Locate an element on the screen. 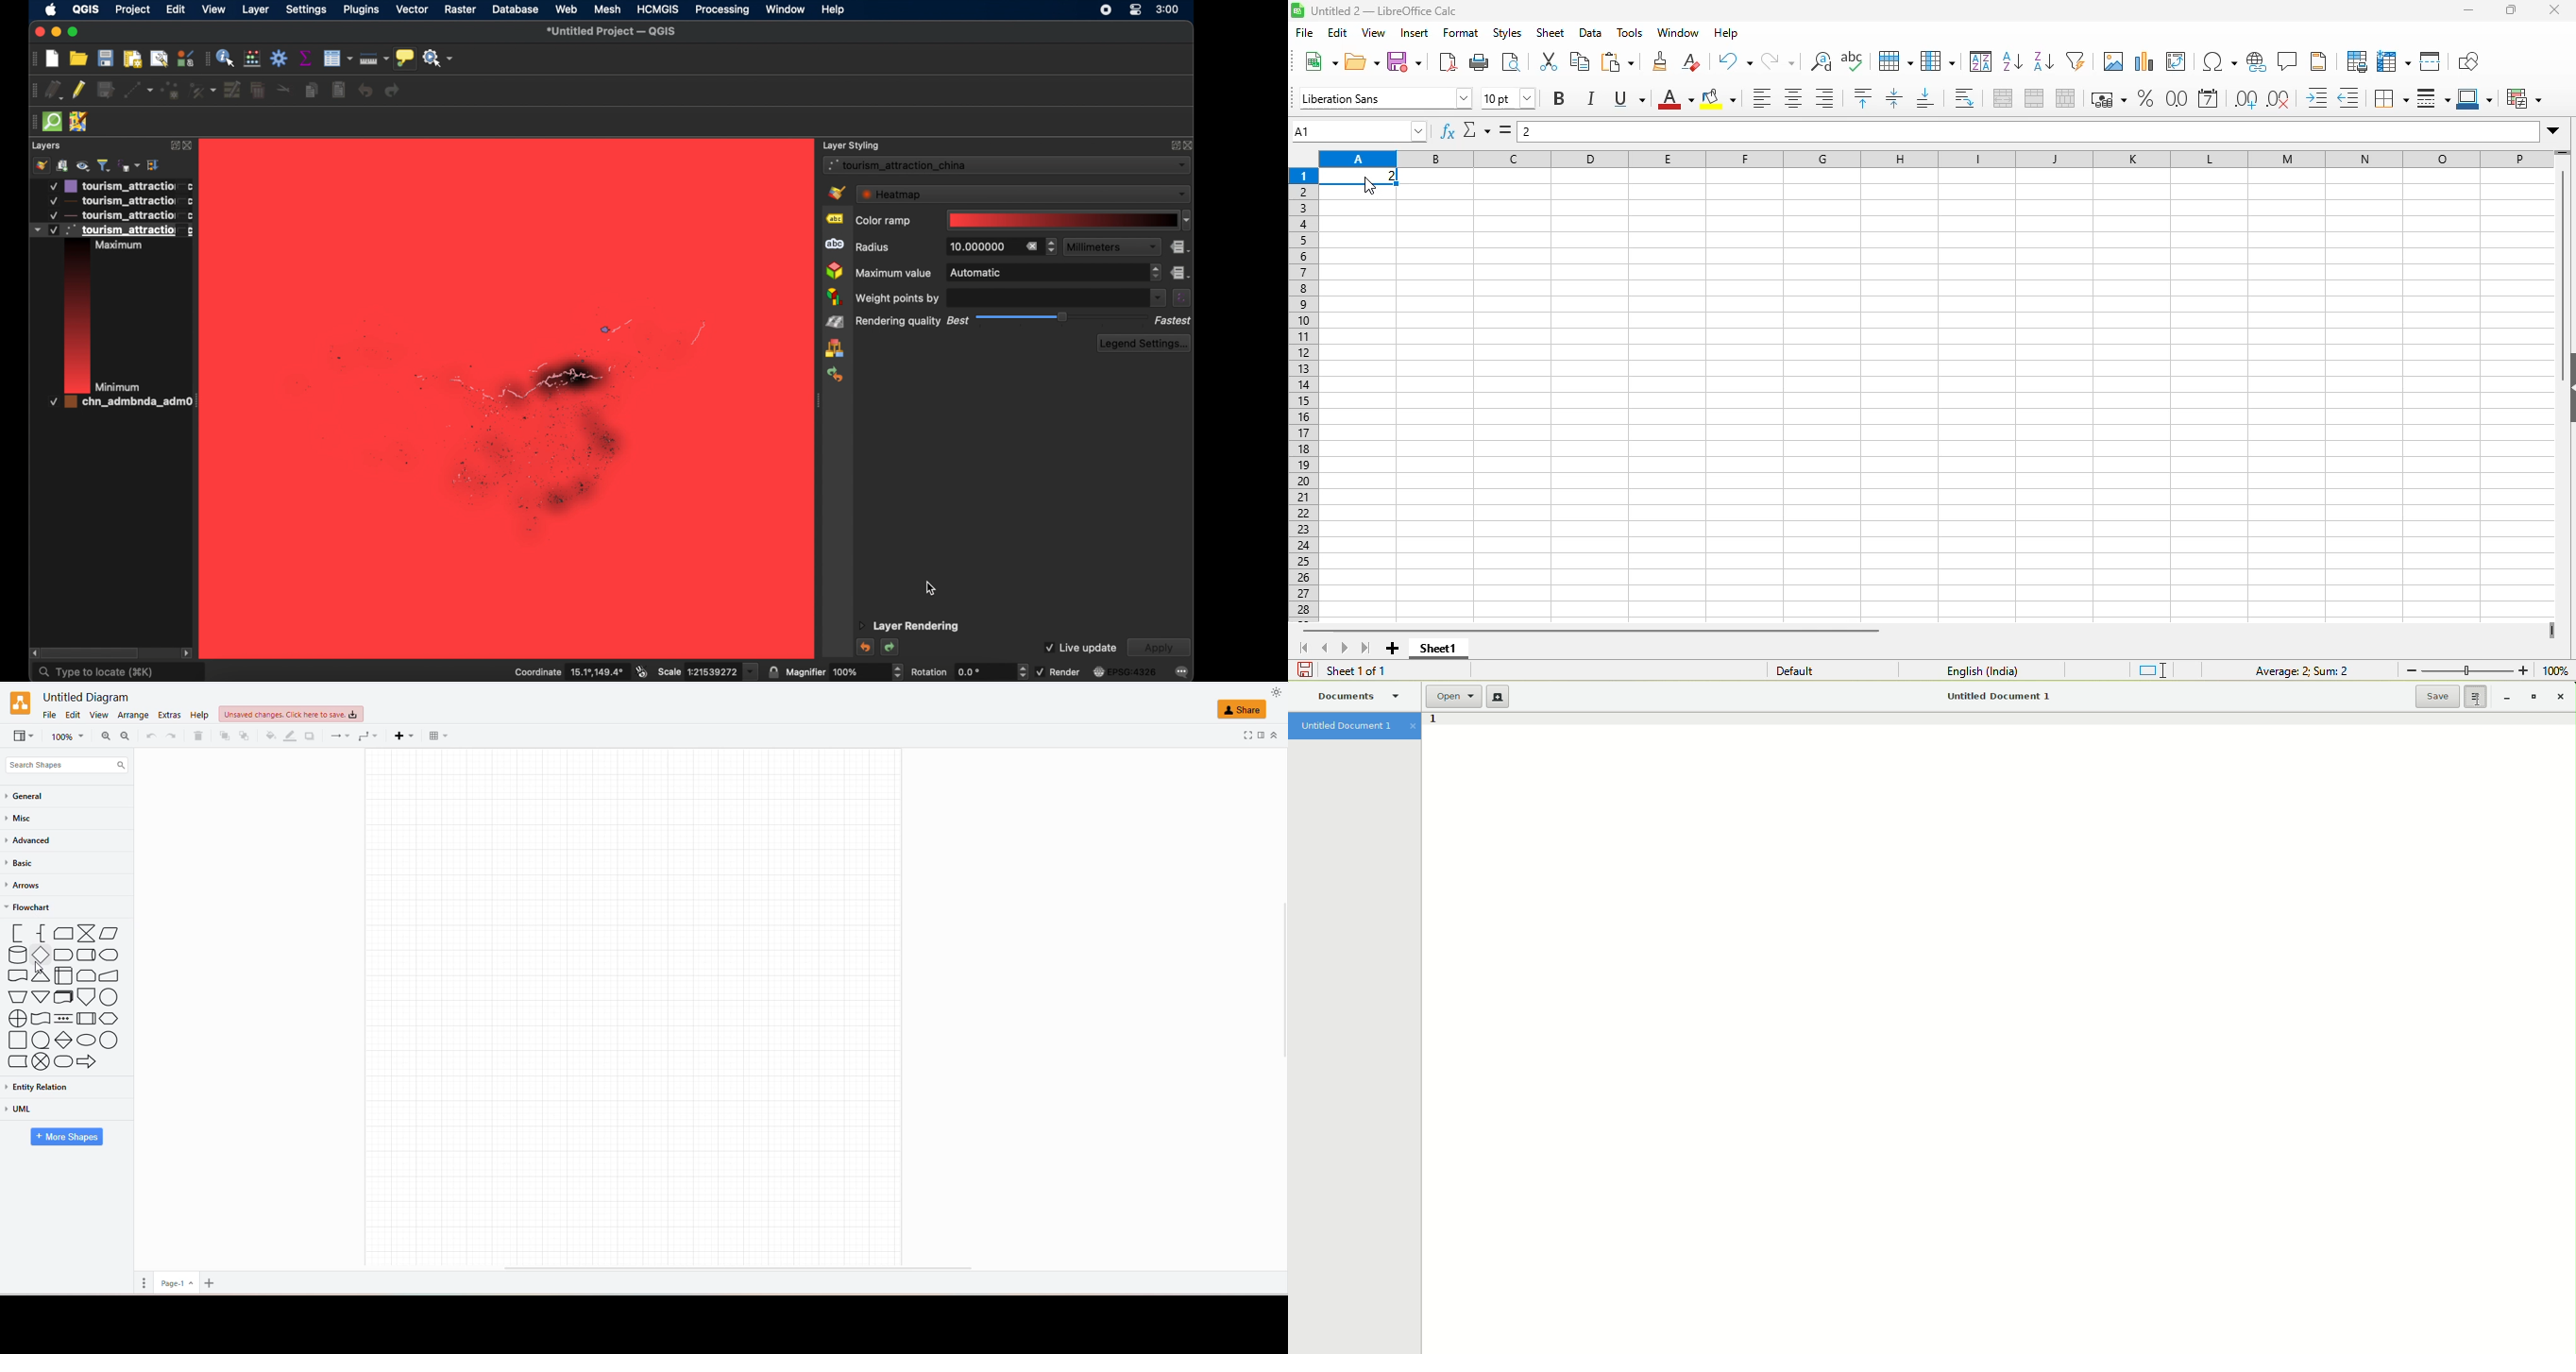 Image resolution: width=2576 pixels, height=1372 pixels. vertical scroll bar is located at coordinates (2567, 259).